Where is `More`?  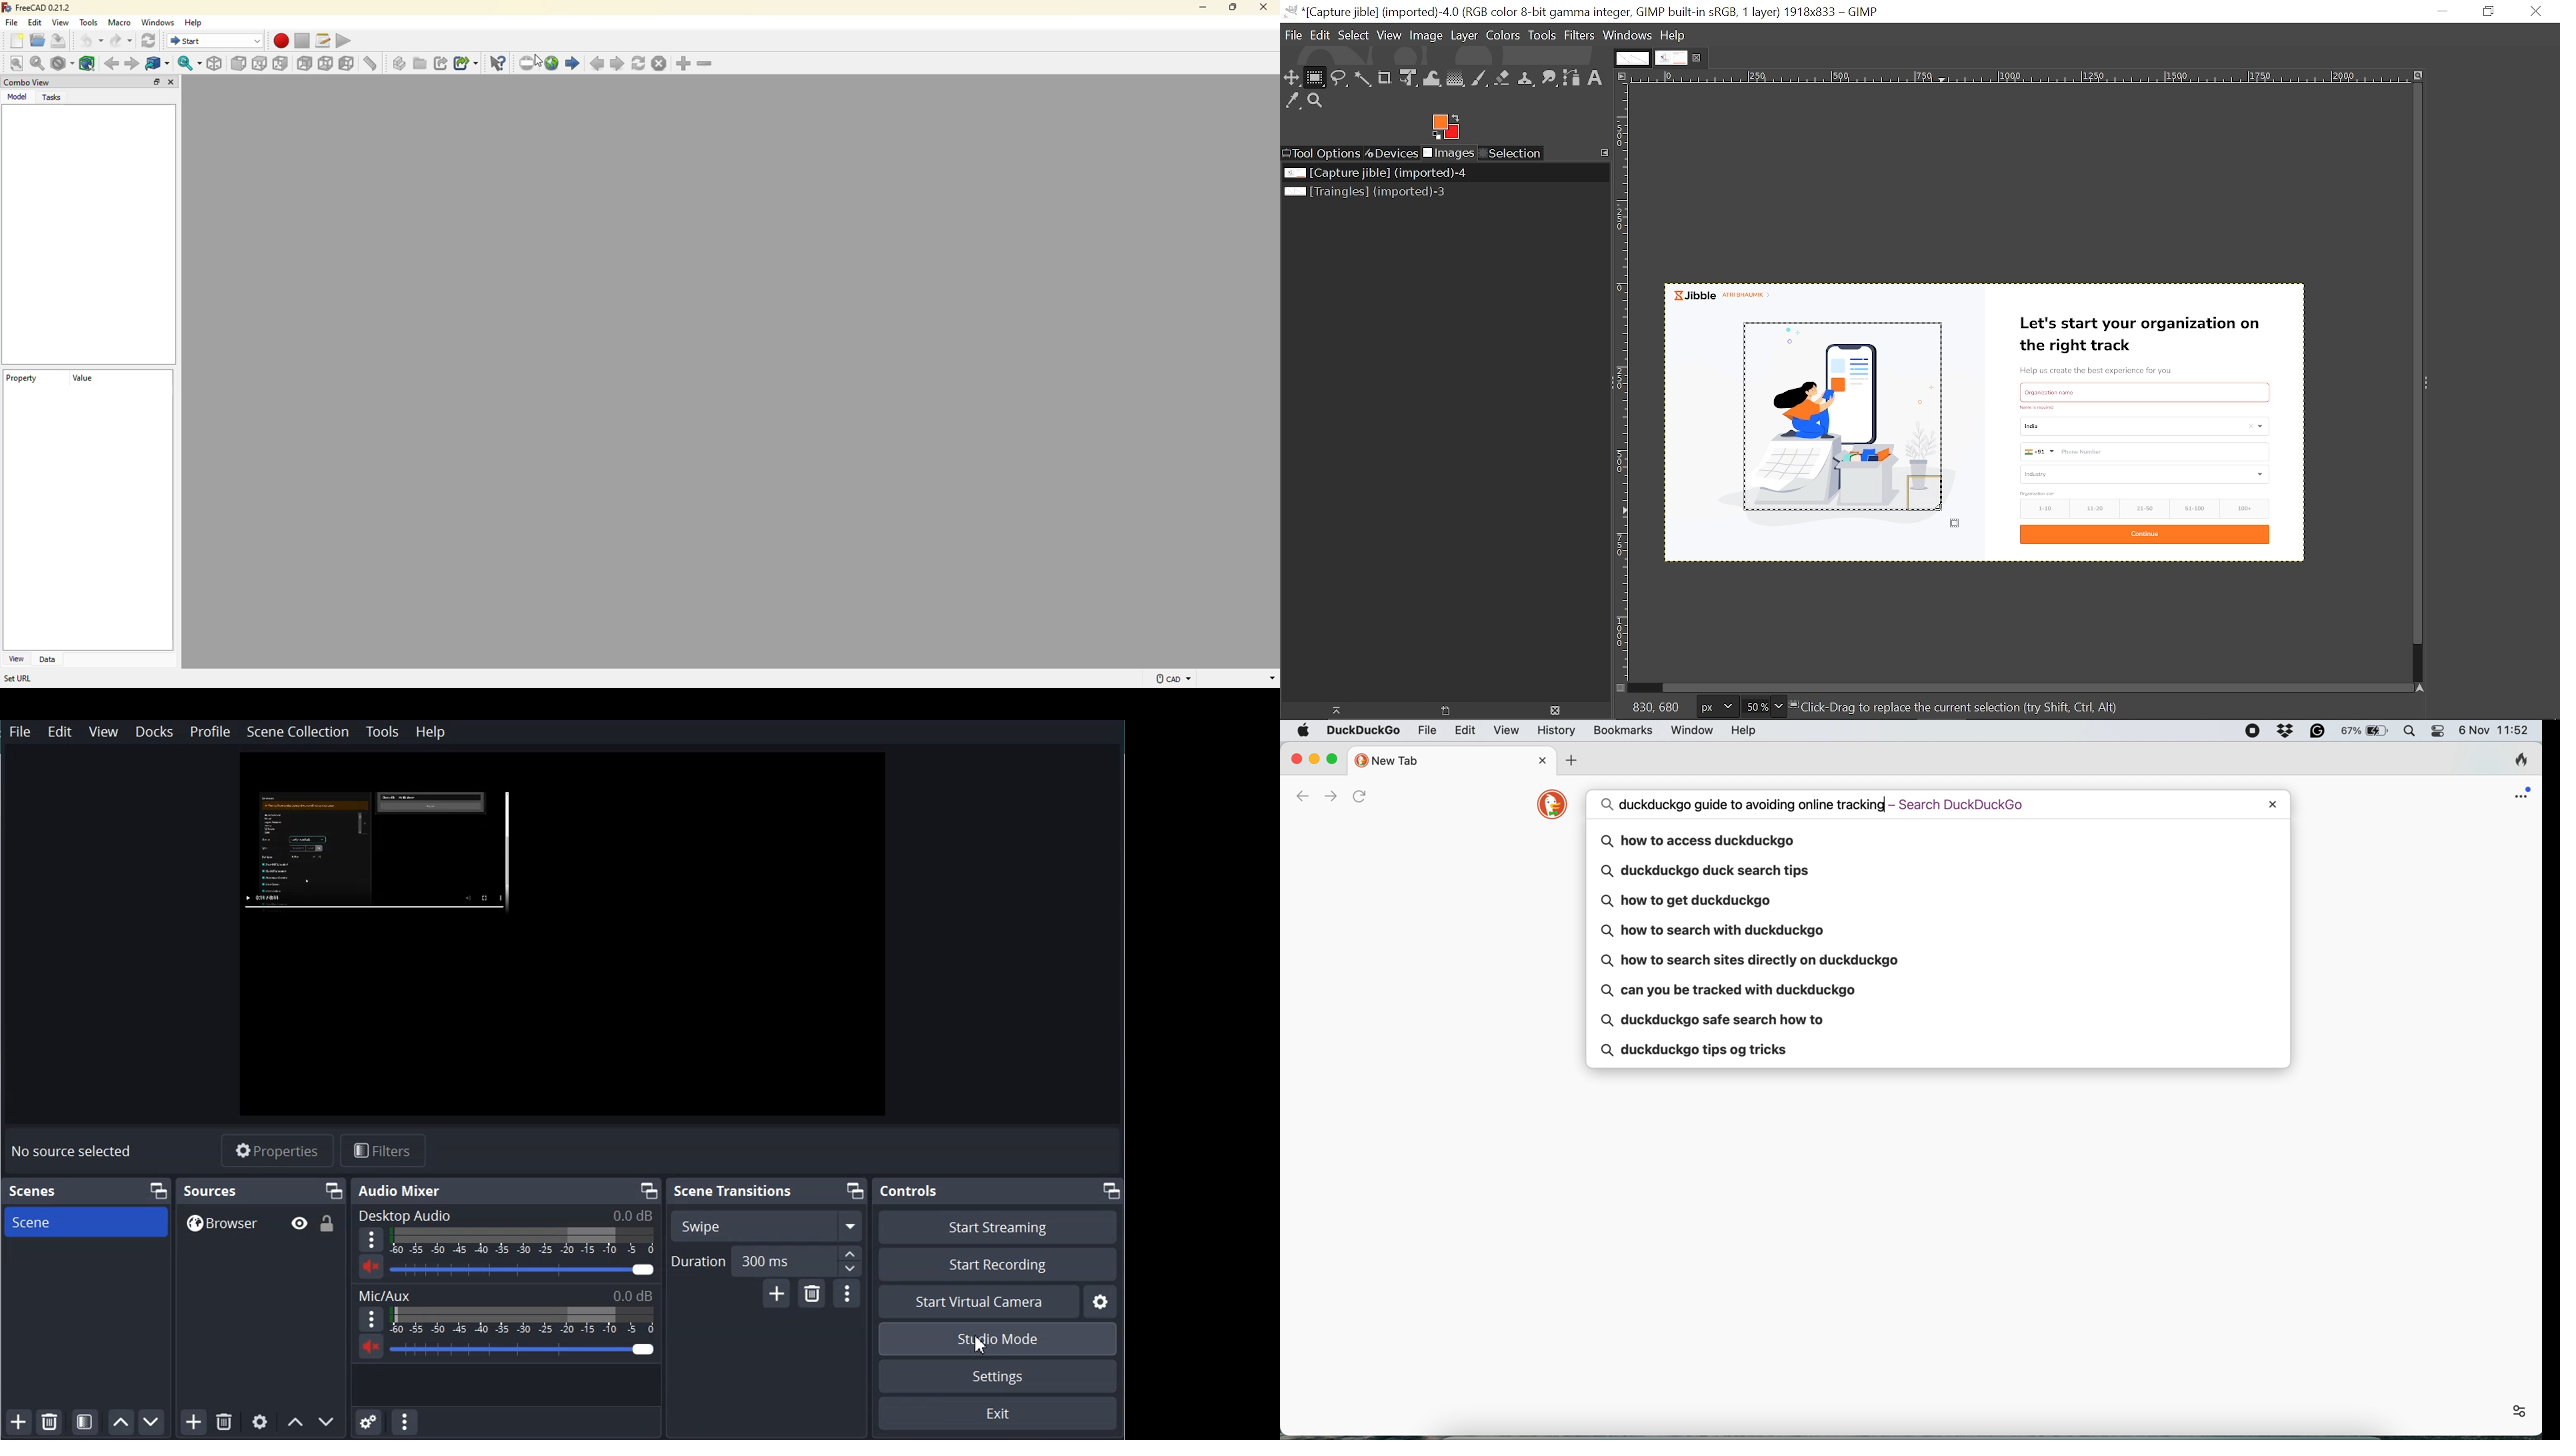
More is located at coordinates (372, 1240).